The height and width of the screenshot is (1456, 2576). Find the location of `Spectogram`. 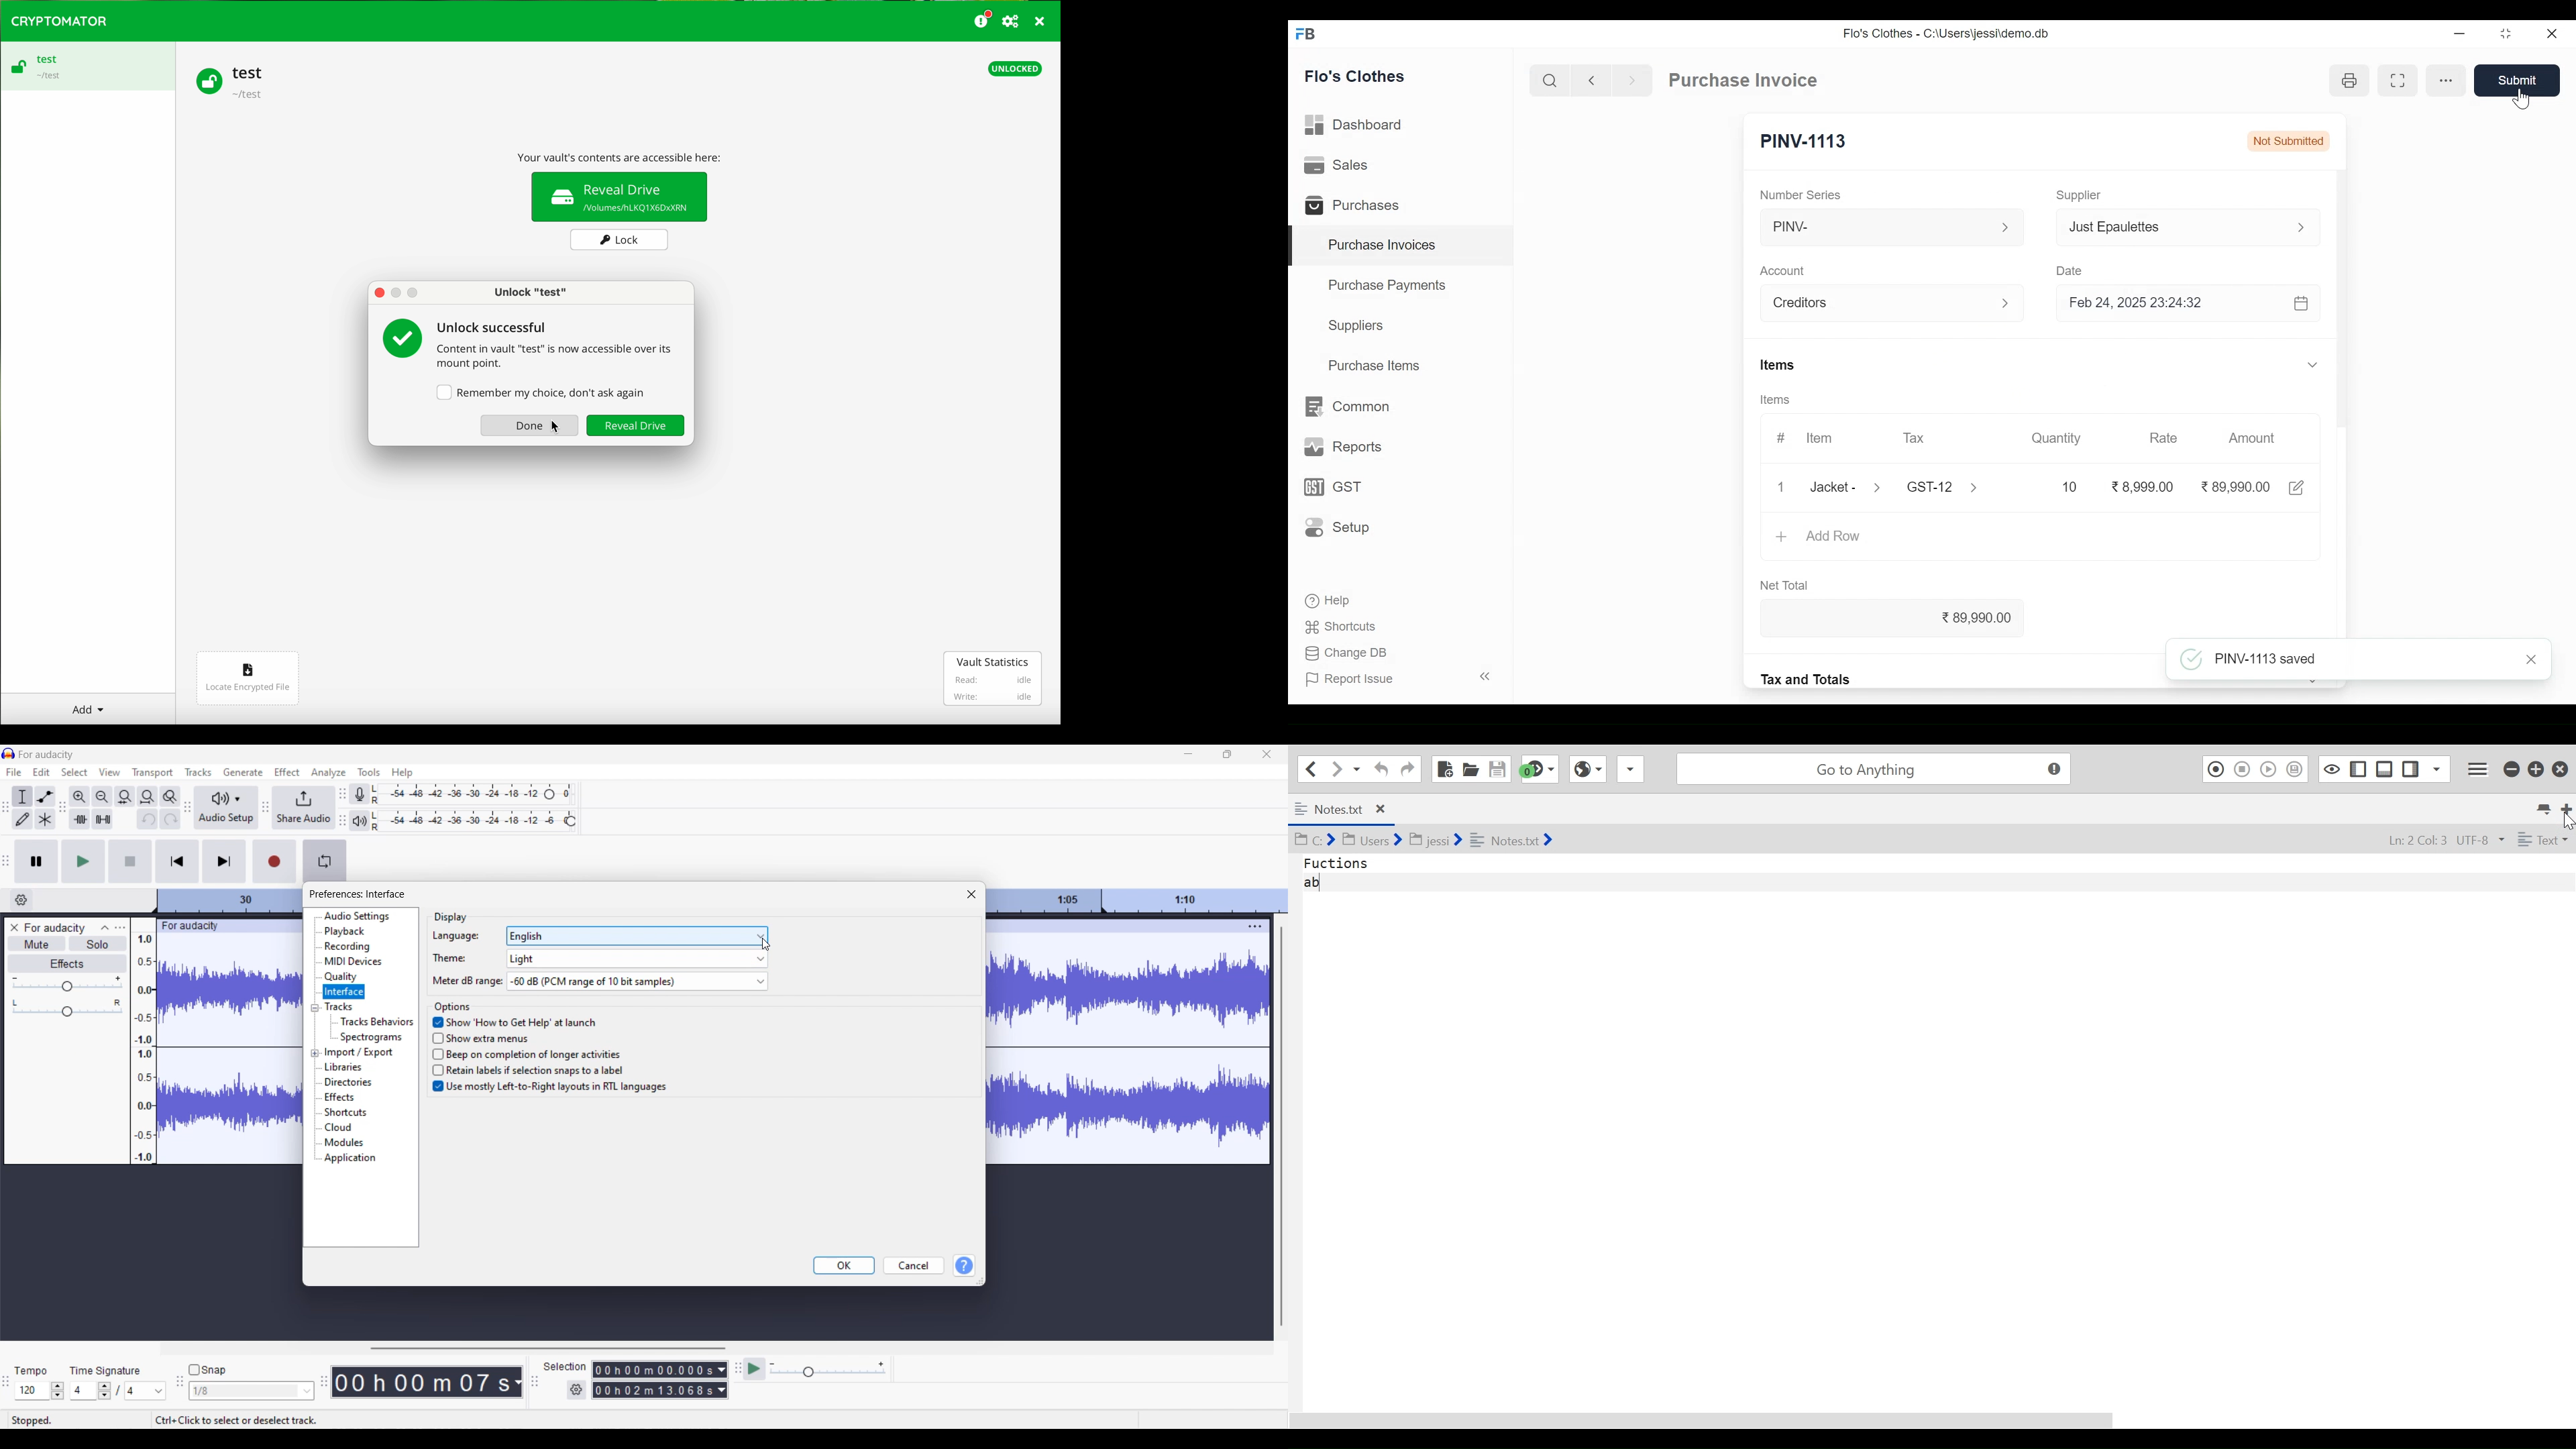

Spectogram is located at coordinates (373, 1037).